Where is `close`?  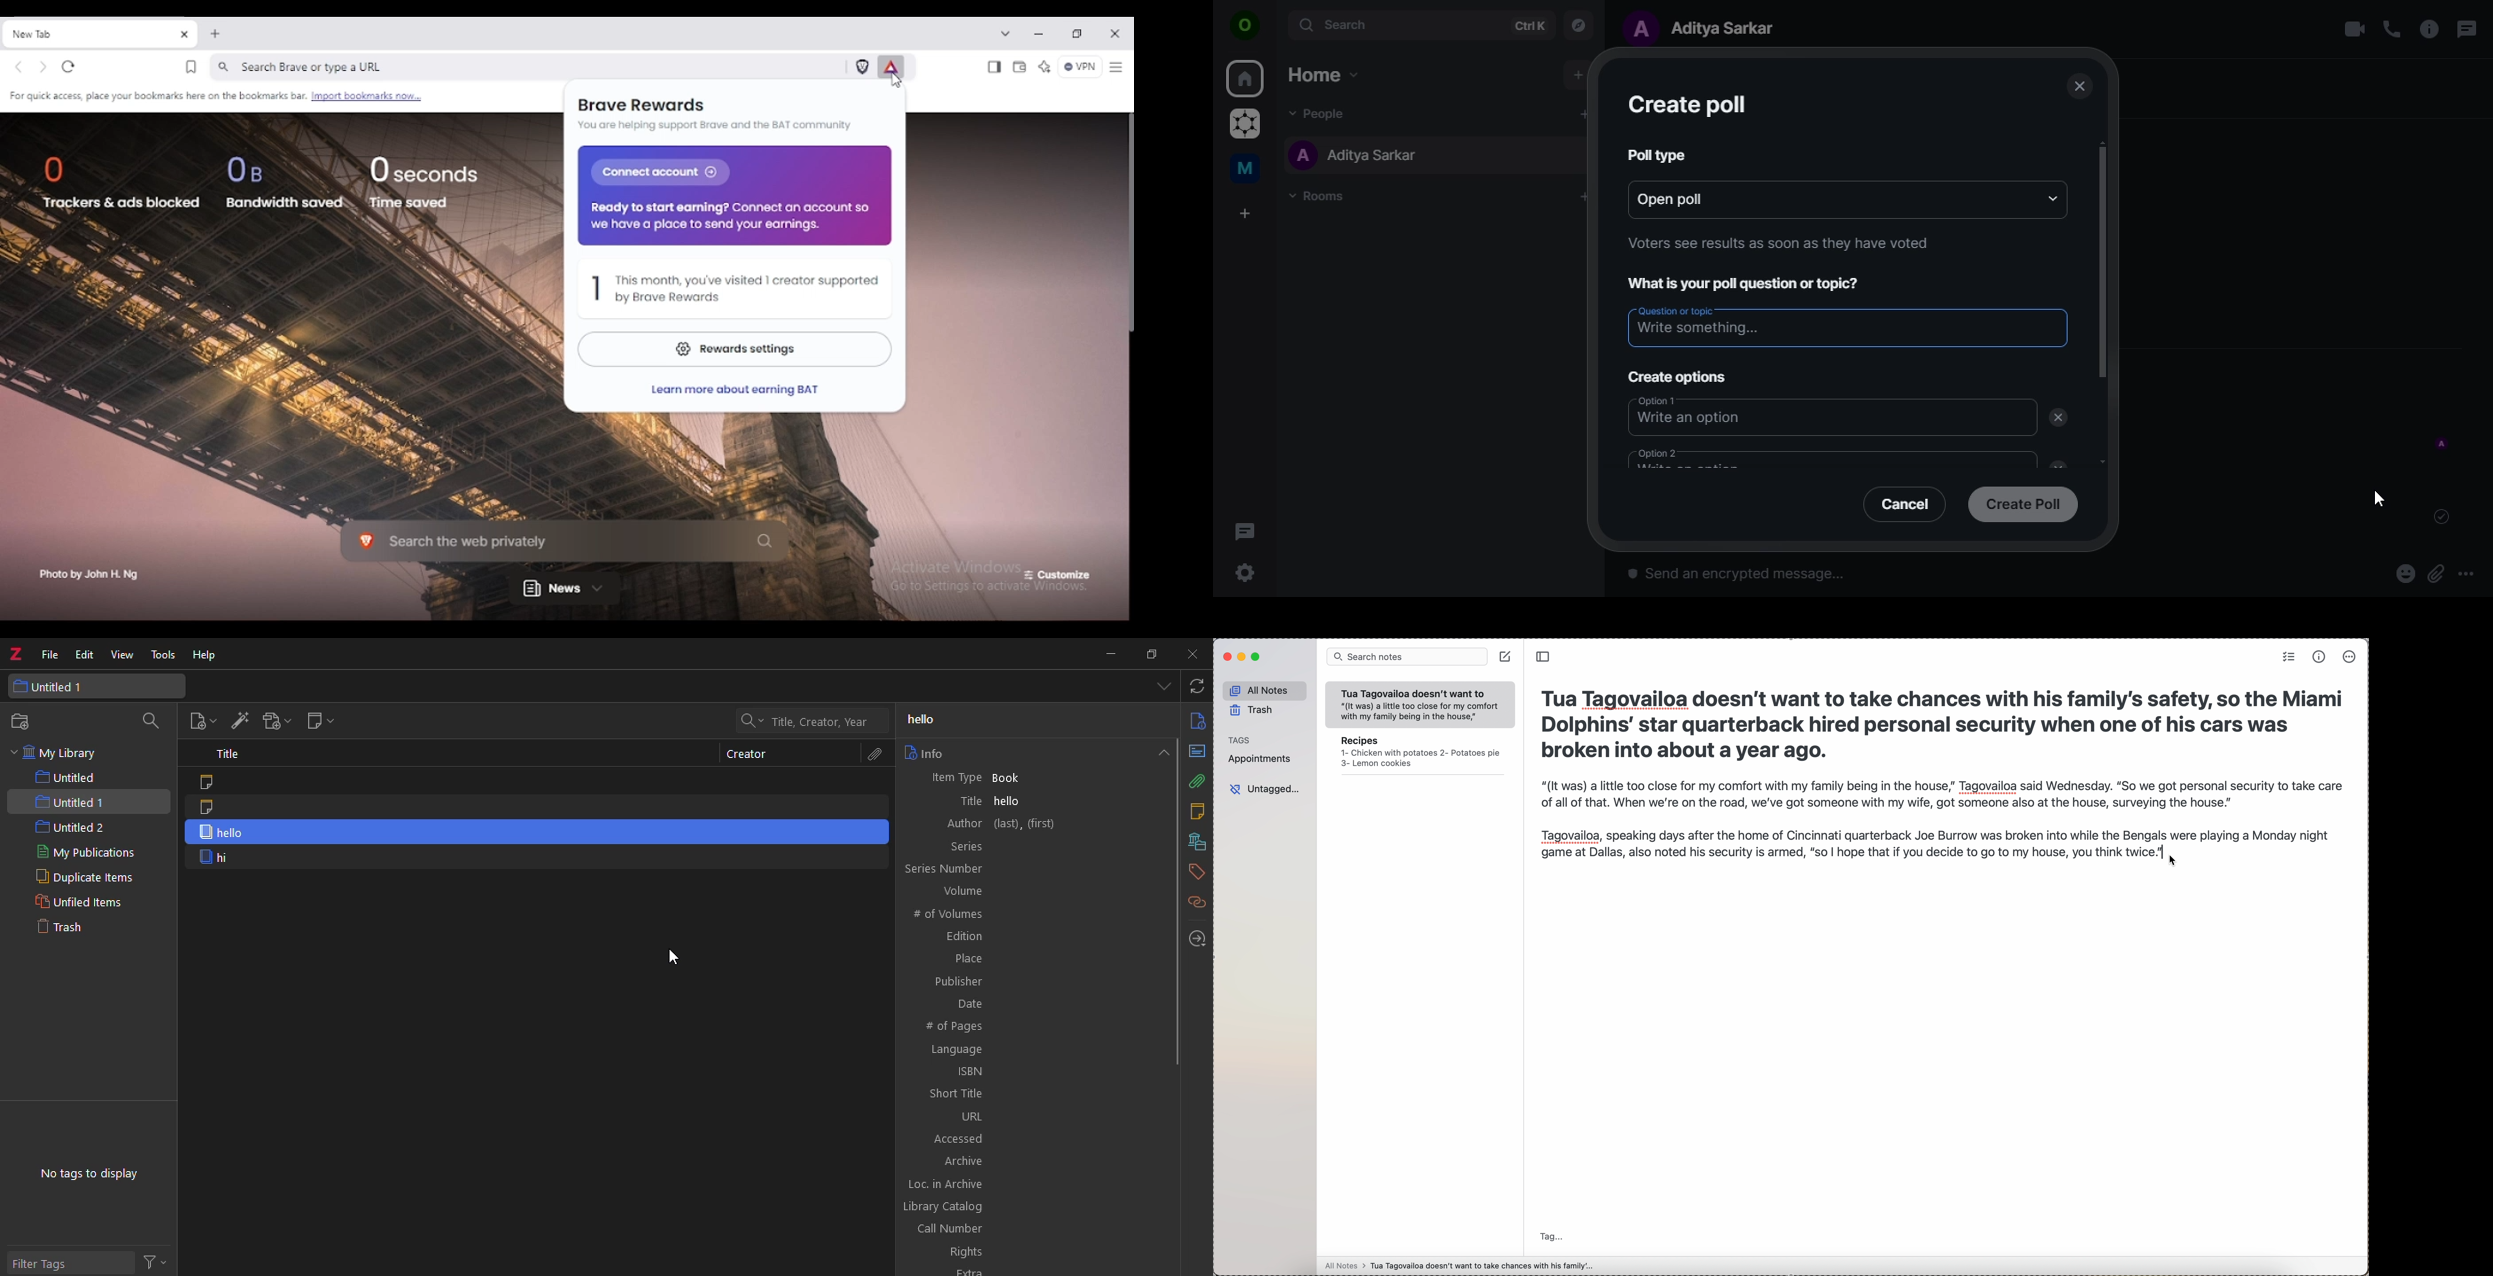 close is located at coordinates (1188, 654).